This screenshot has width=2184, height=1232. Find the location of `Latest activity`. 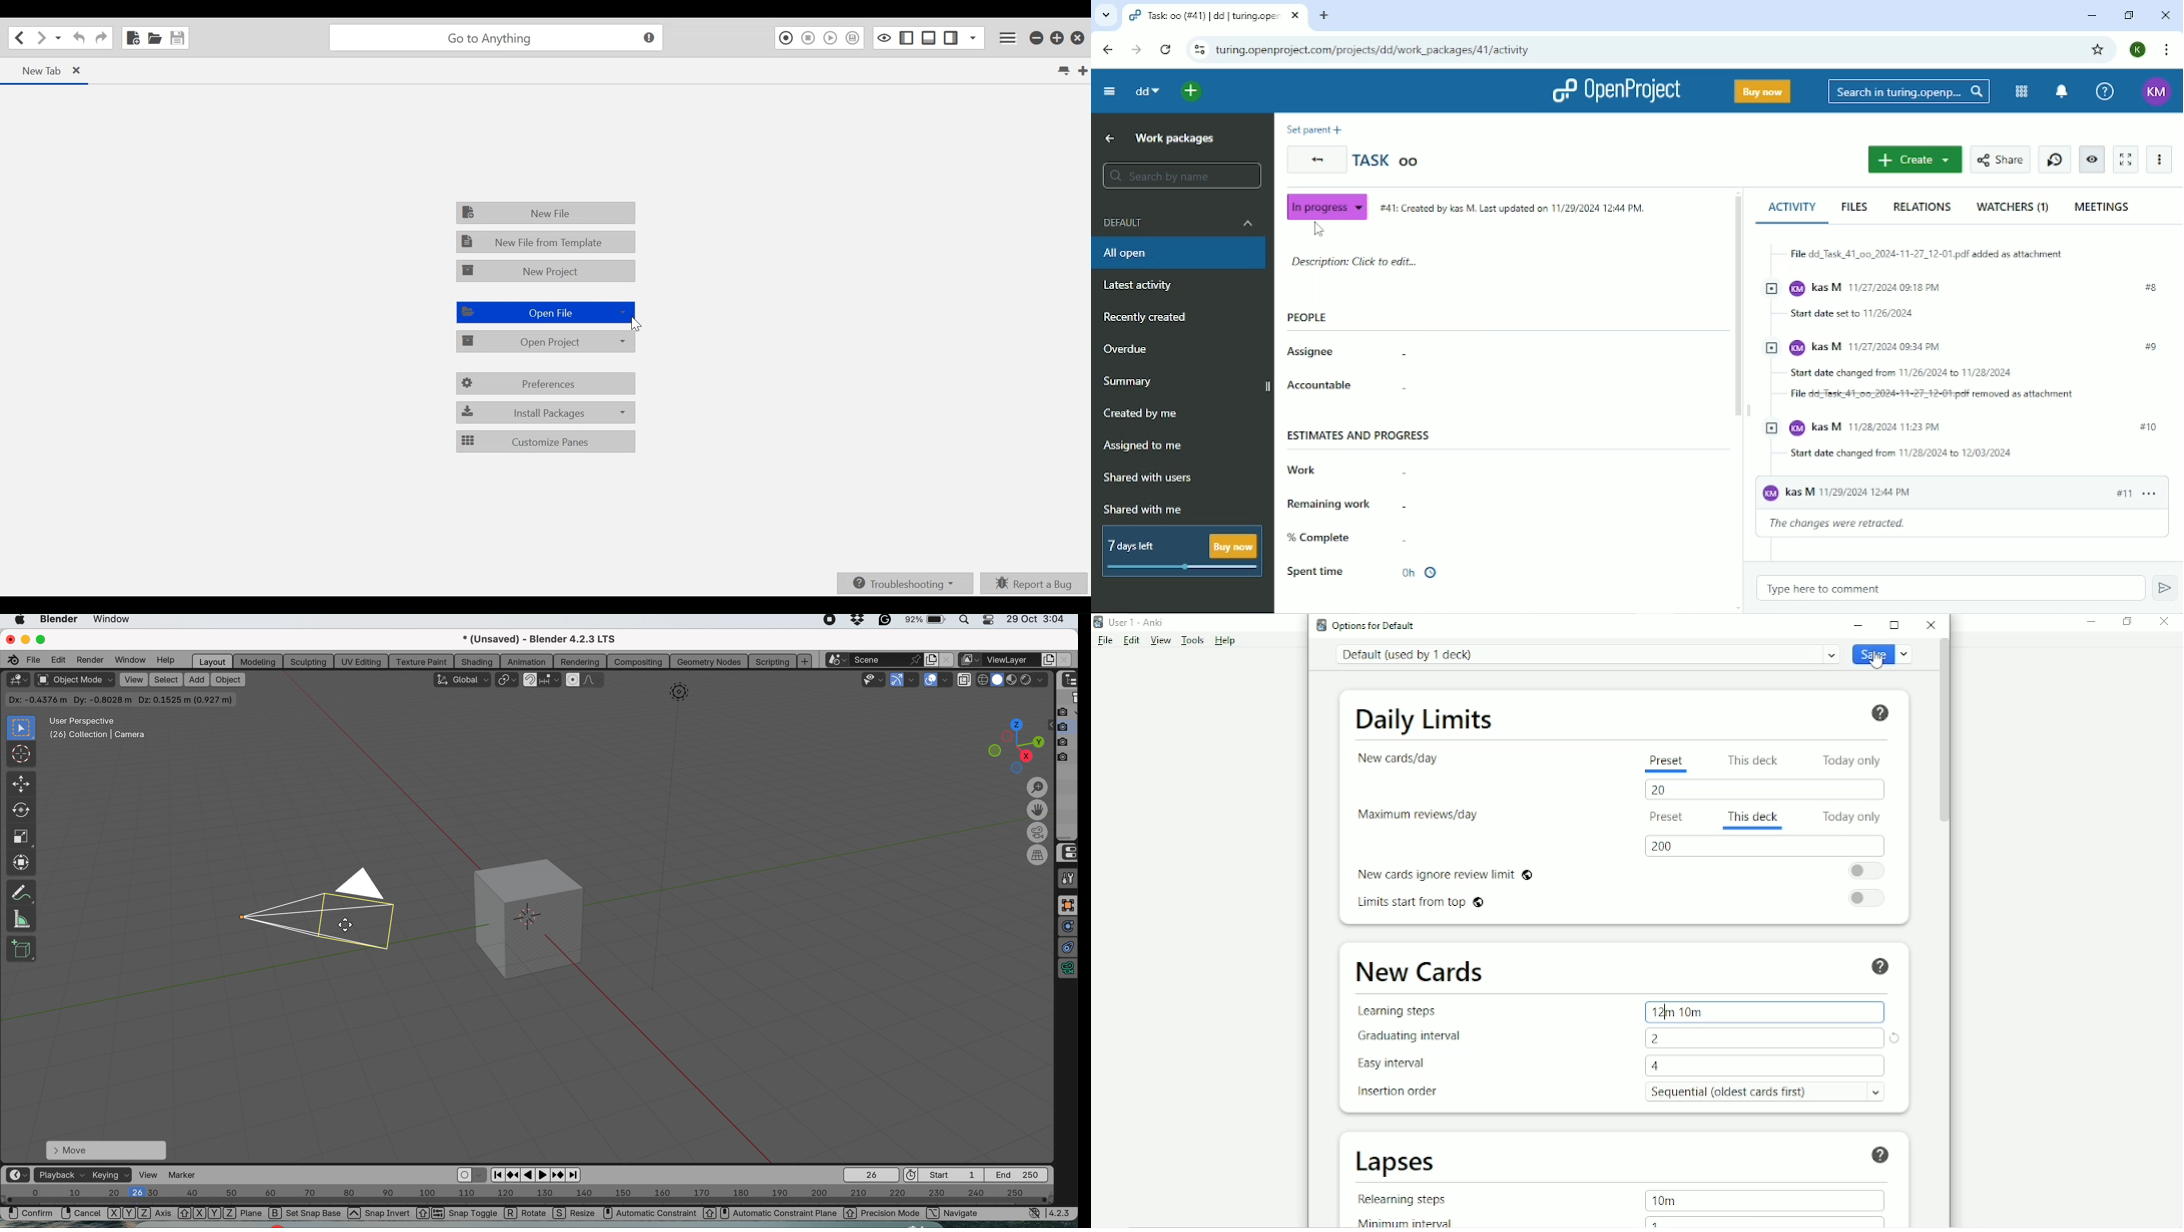

Latest activity is located at coordinates (1141, 285).